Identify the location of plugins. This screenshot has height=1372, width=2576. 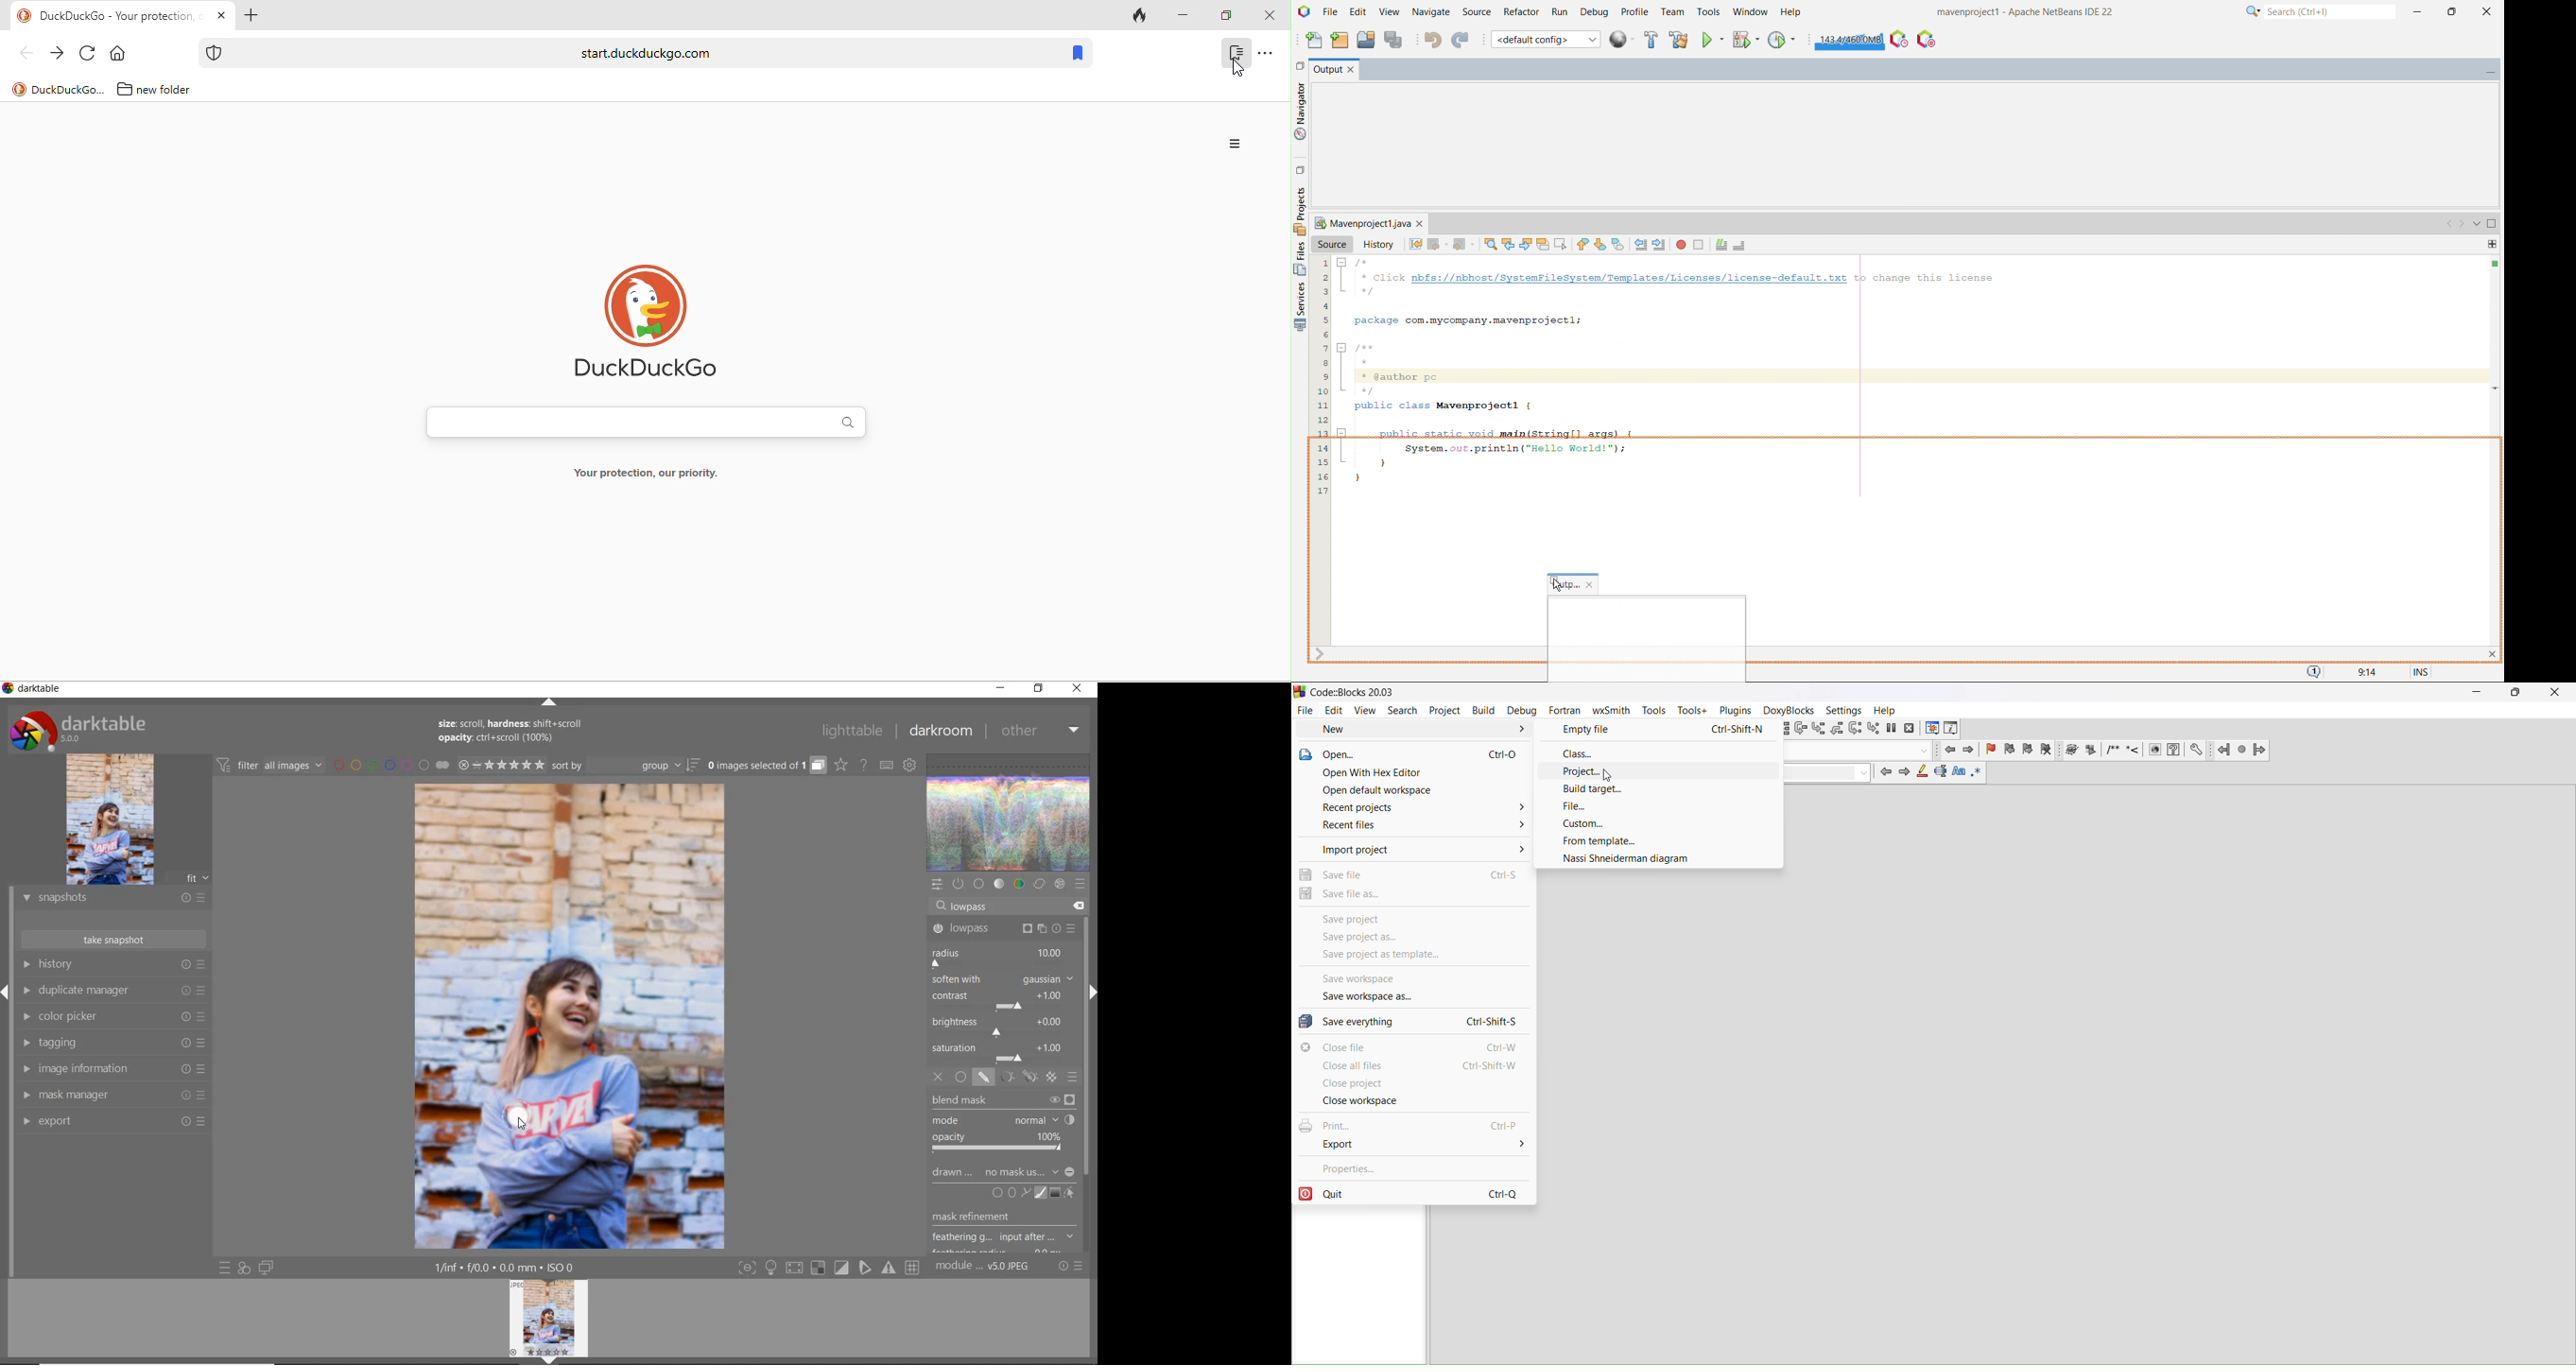
(1737, 710).